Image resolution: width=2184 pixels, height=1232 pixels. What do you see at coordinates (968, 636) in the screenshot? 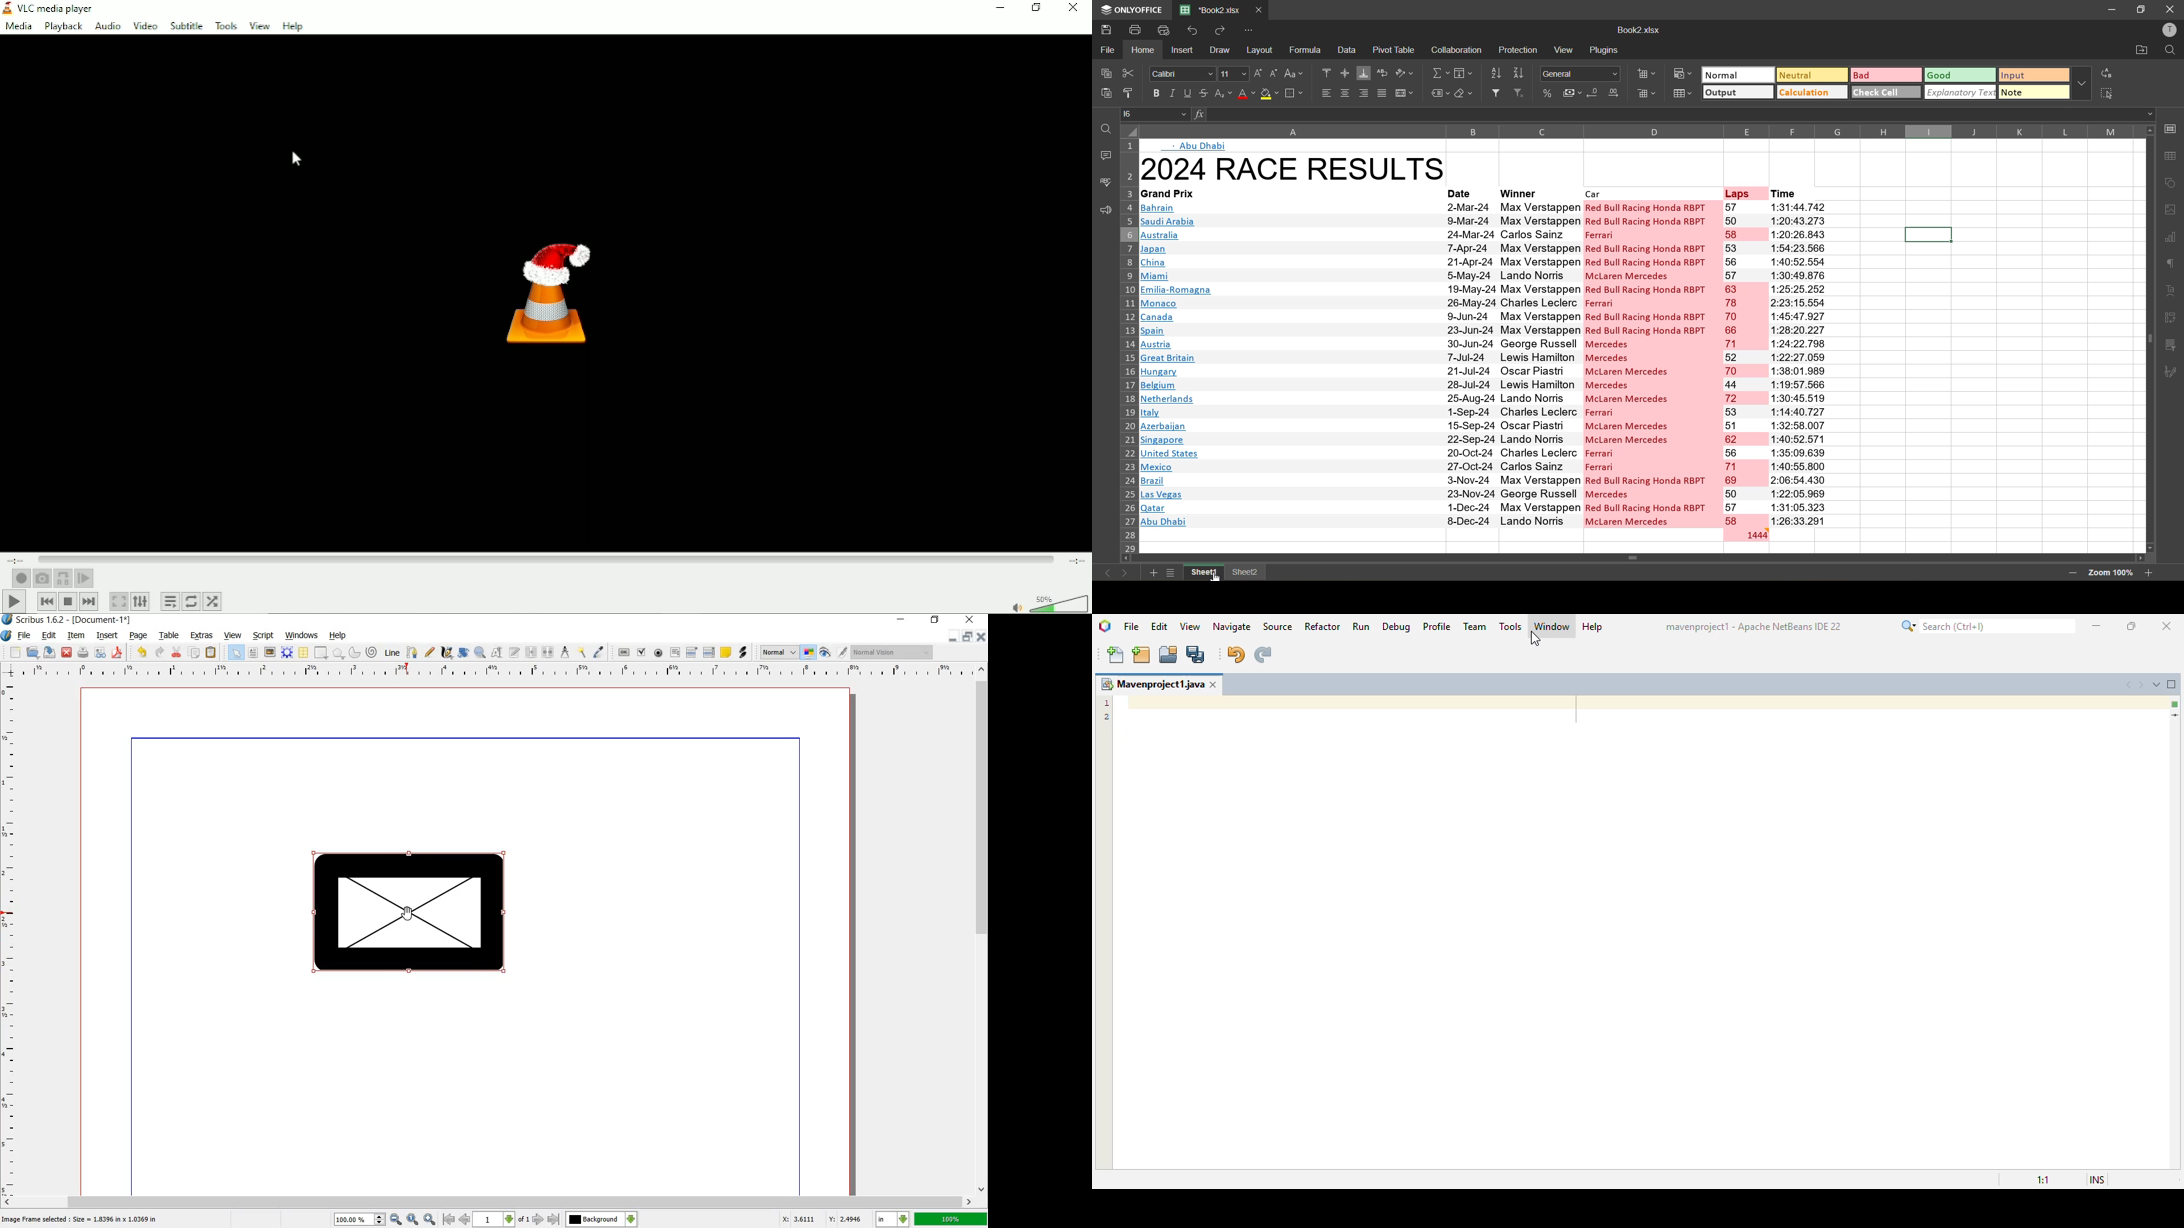
I see `restore document` at bounding box center [968, 636].